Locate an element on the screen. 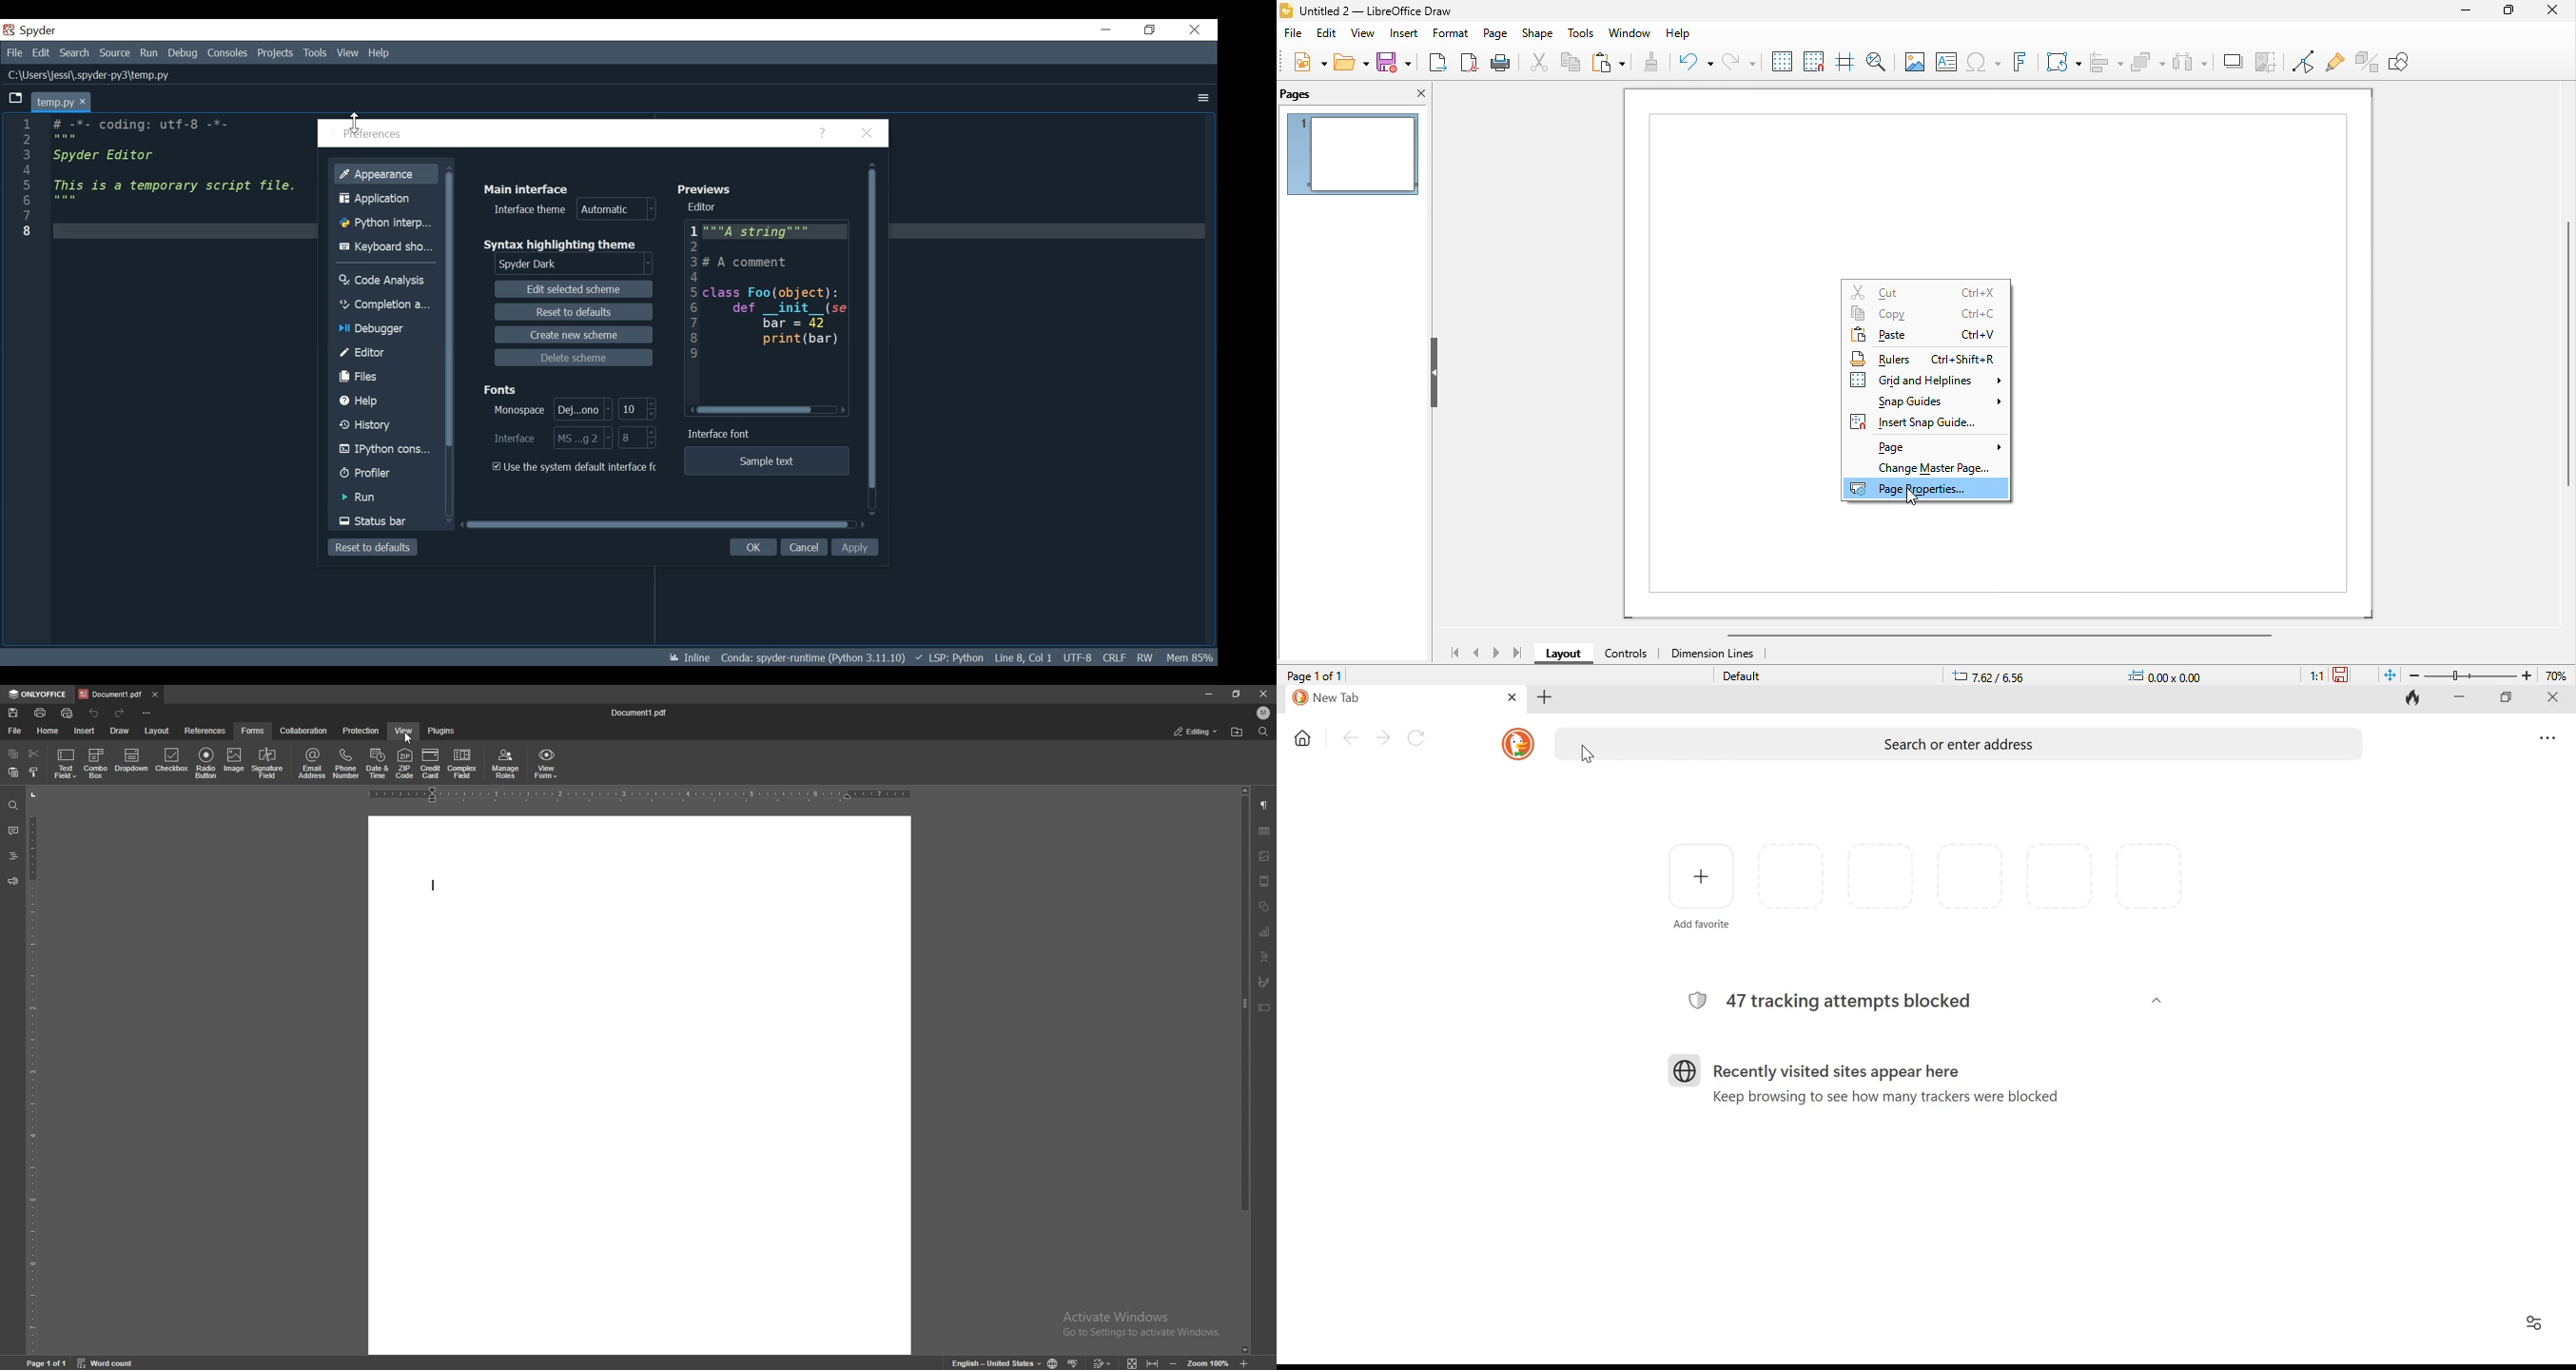 The height and width of the screenshot is (1372, 2576). File EQL Status is located at coordinates (1114, 658).